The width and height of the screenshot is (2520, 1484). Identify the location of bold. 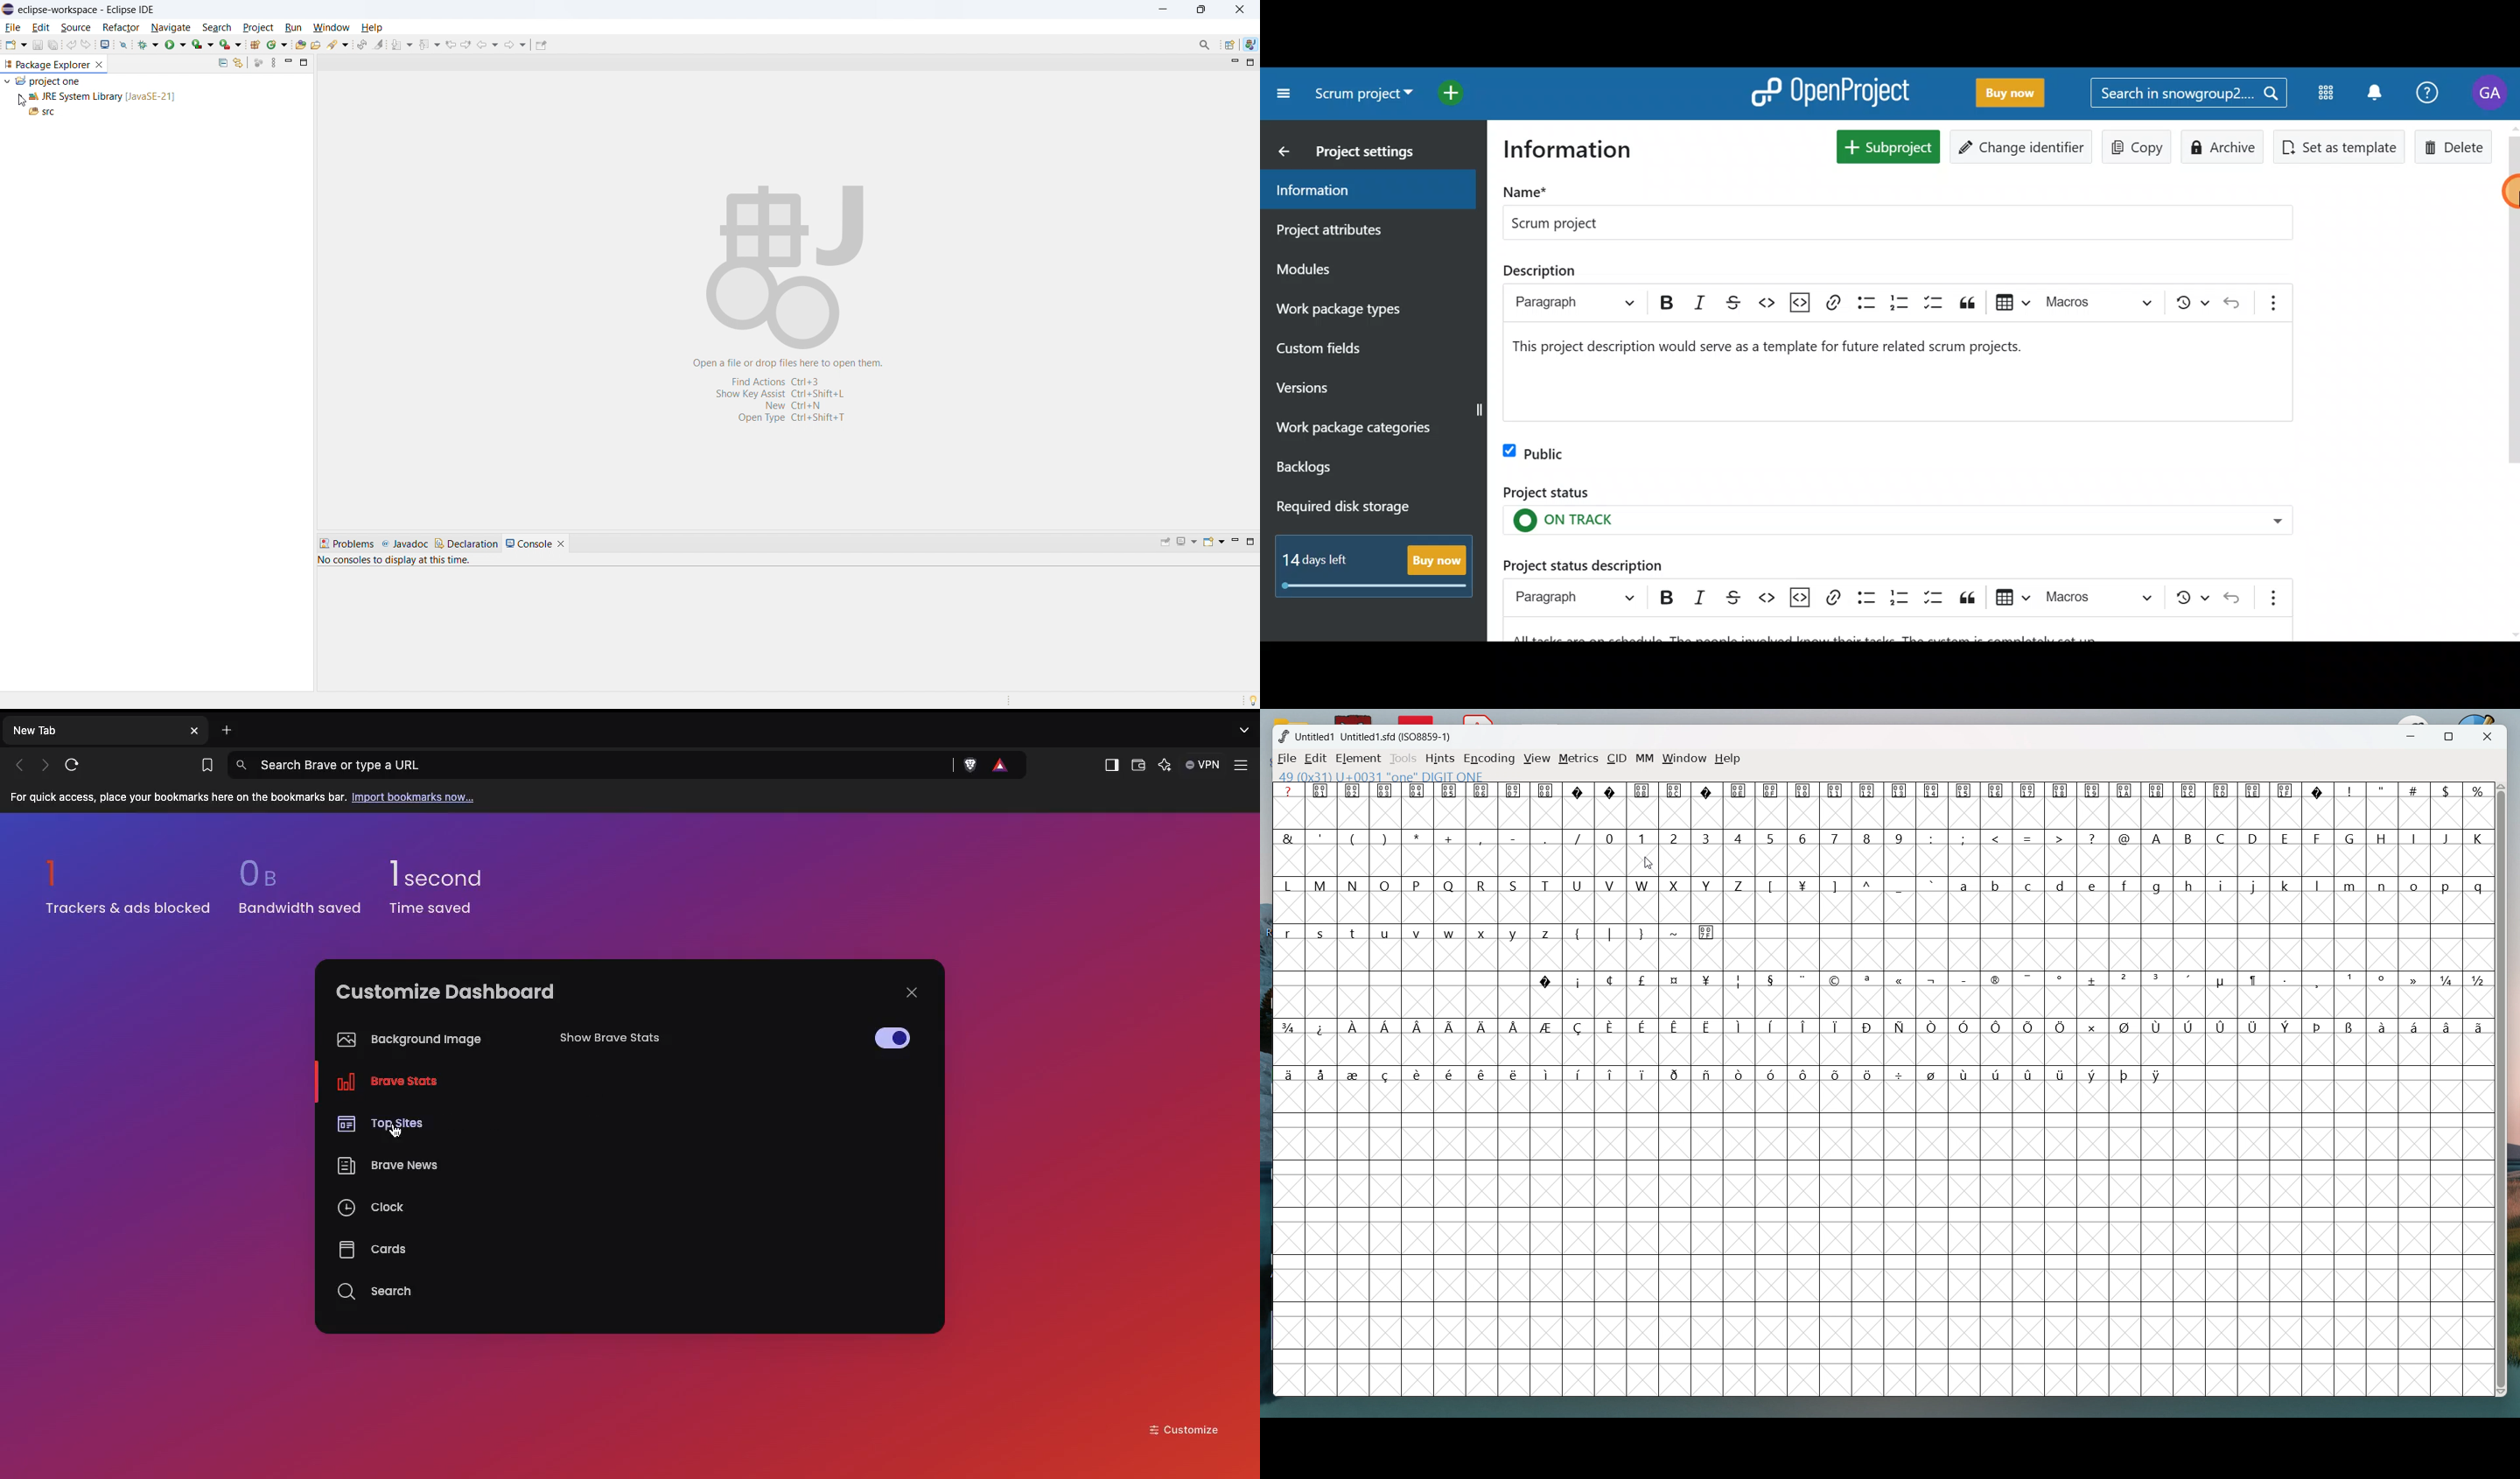
(1667, 302).